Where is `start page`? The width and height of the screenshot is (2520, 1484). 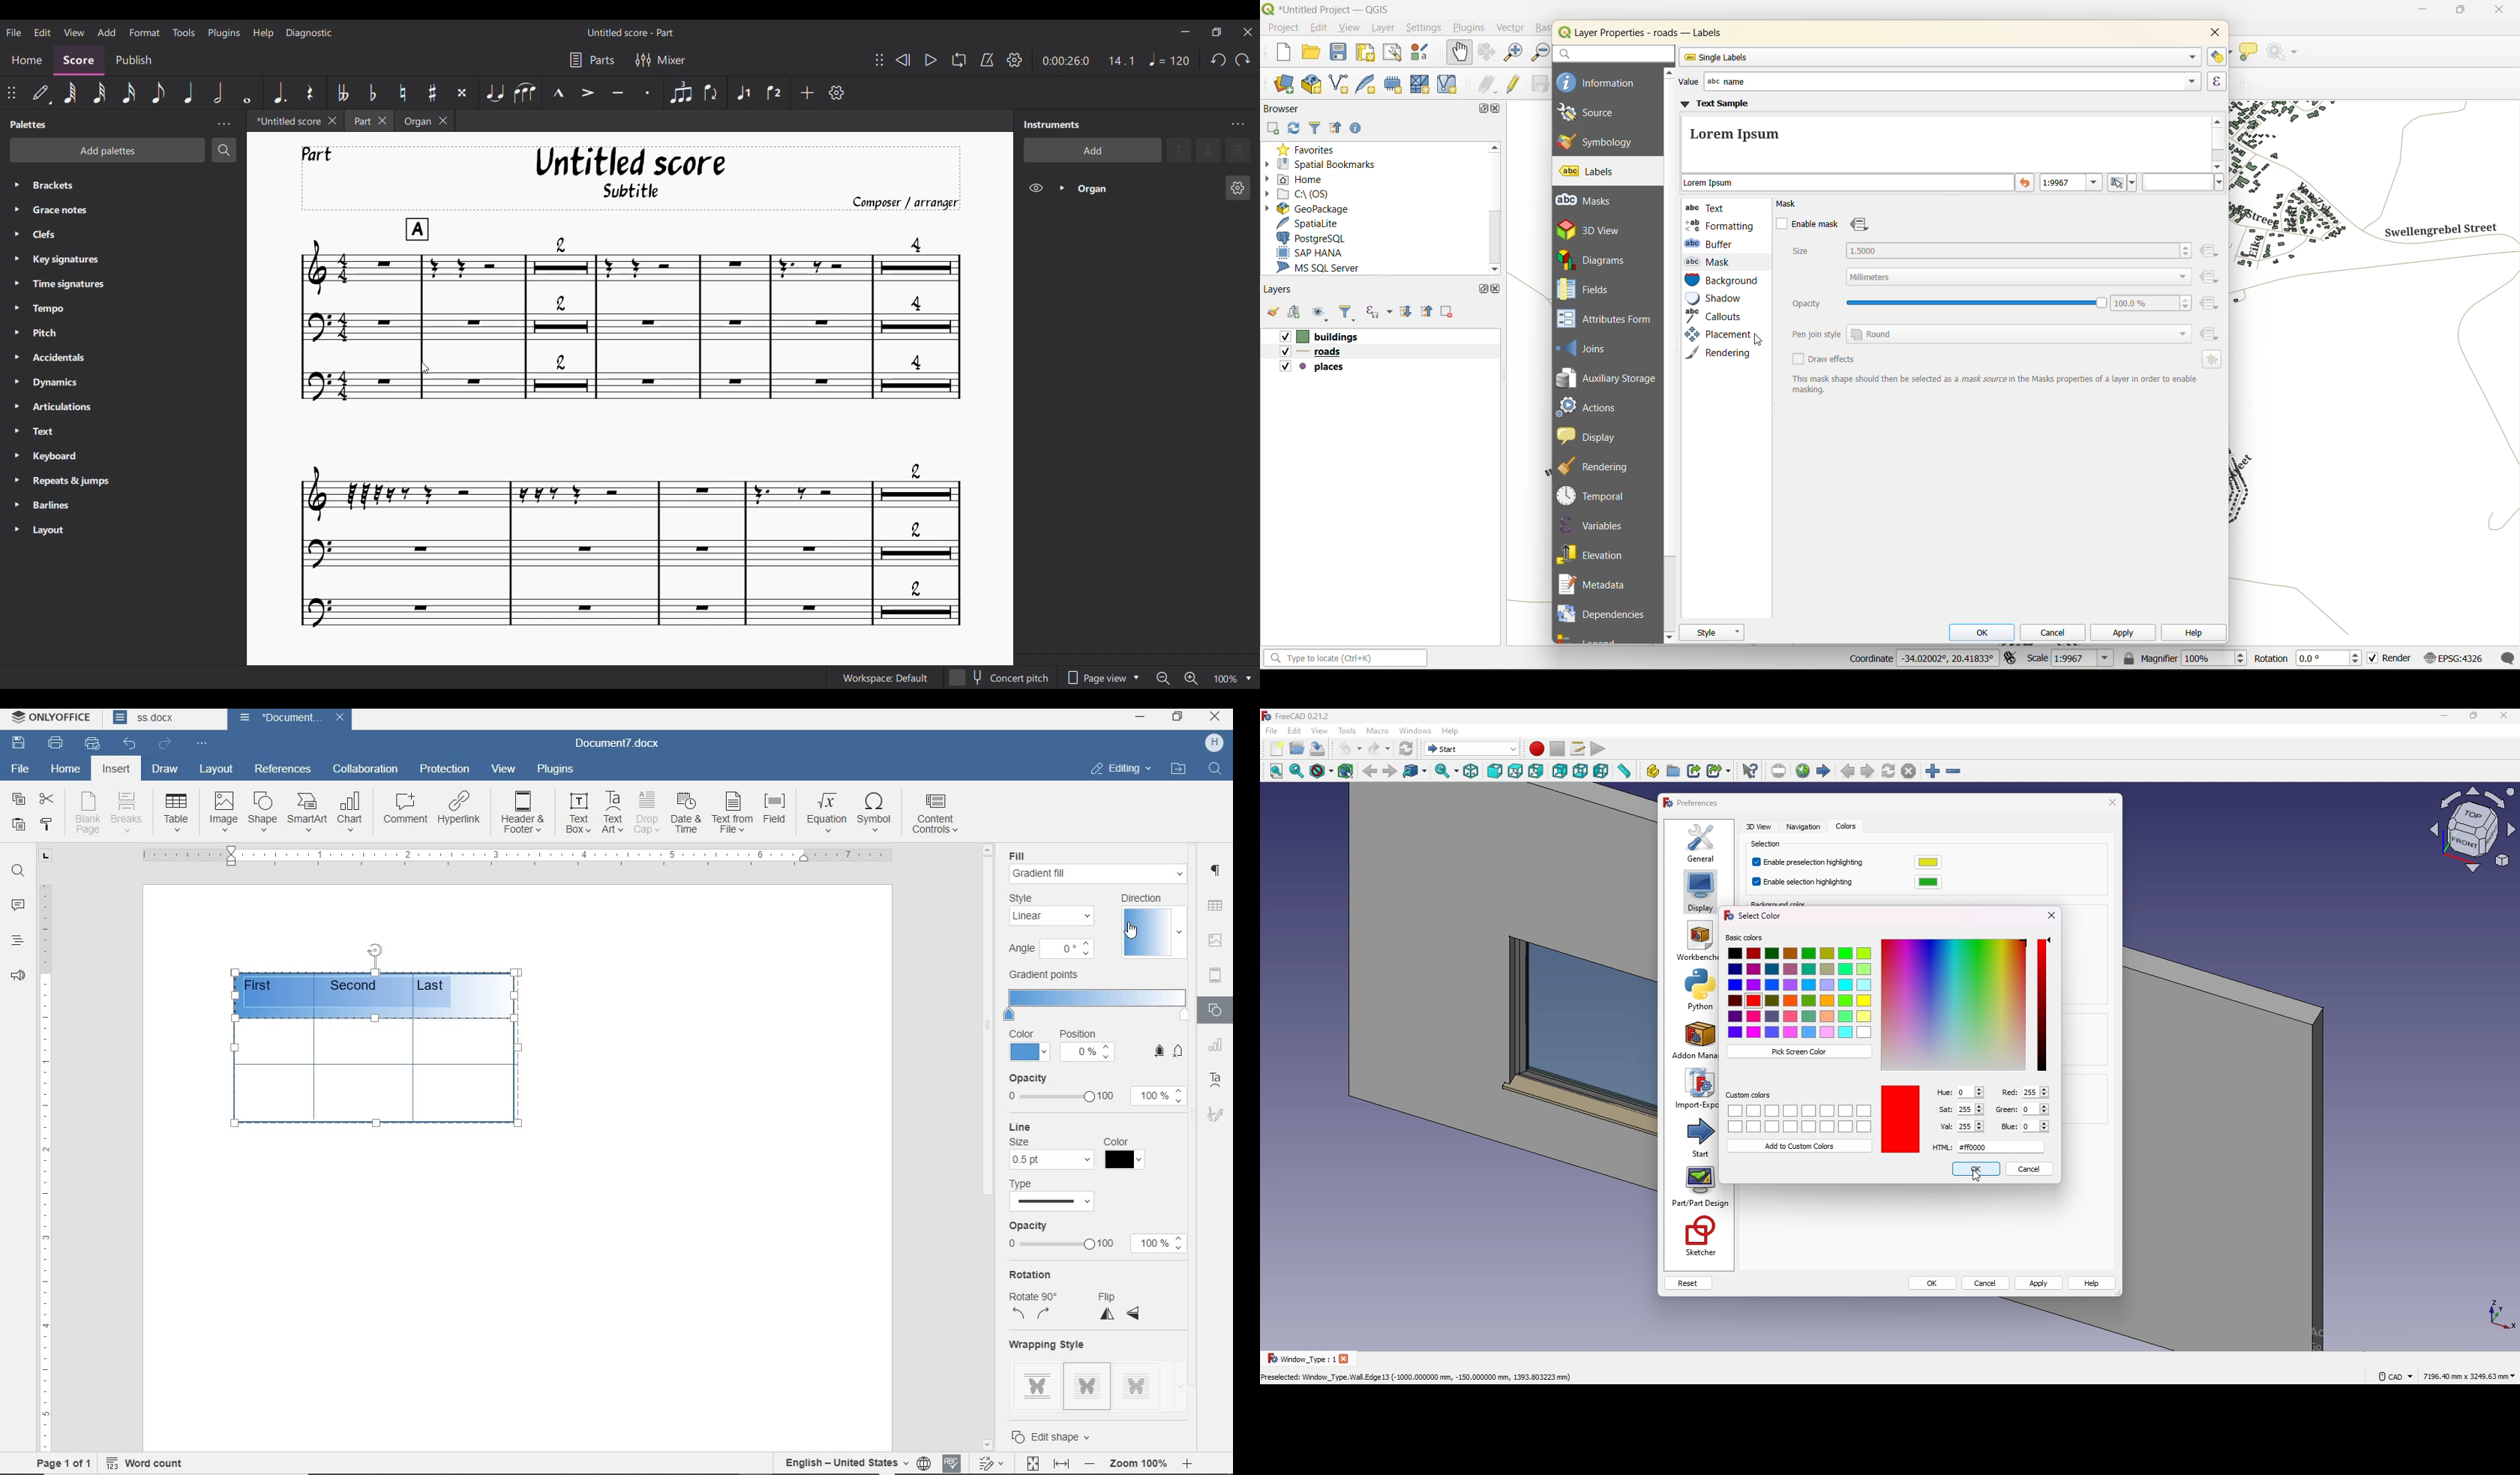 start page is located at coordinates (1824, 771).